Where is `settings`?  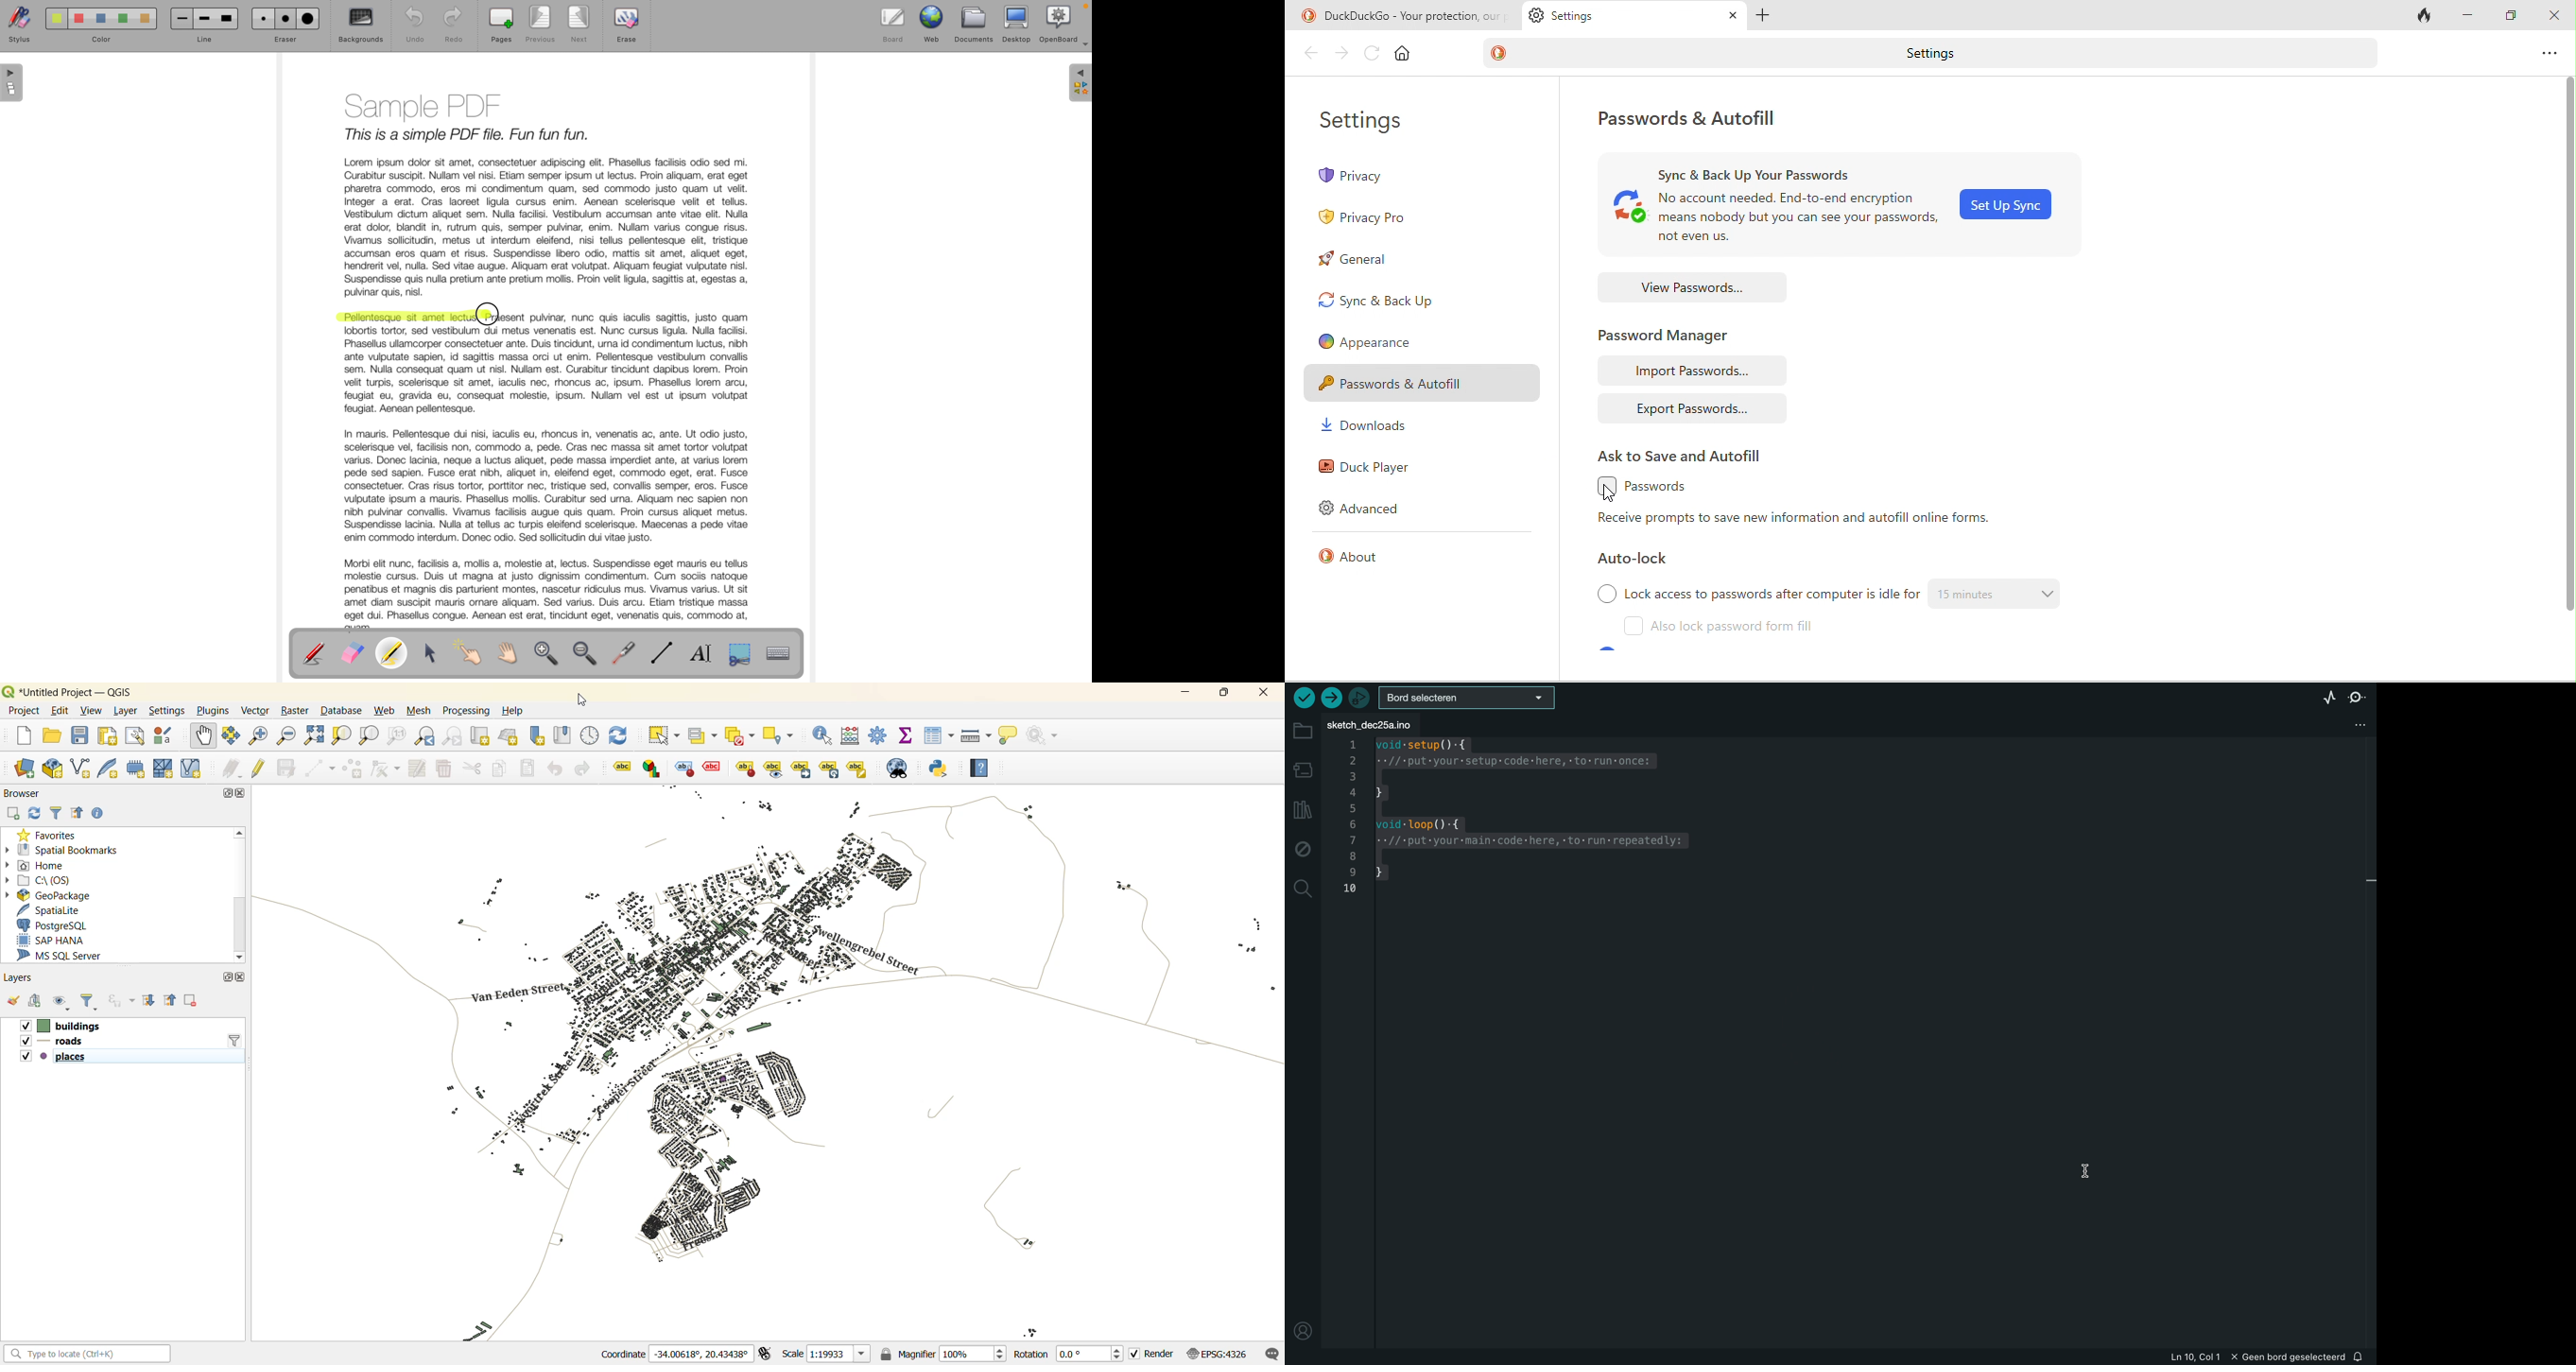
settings is located at coordinates (1930, 56).